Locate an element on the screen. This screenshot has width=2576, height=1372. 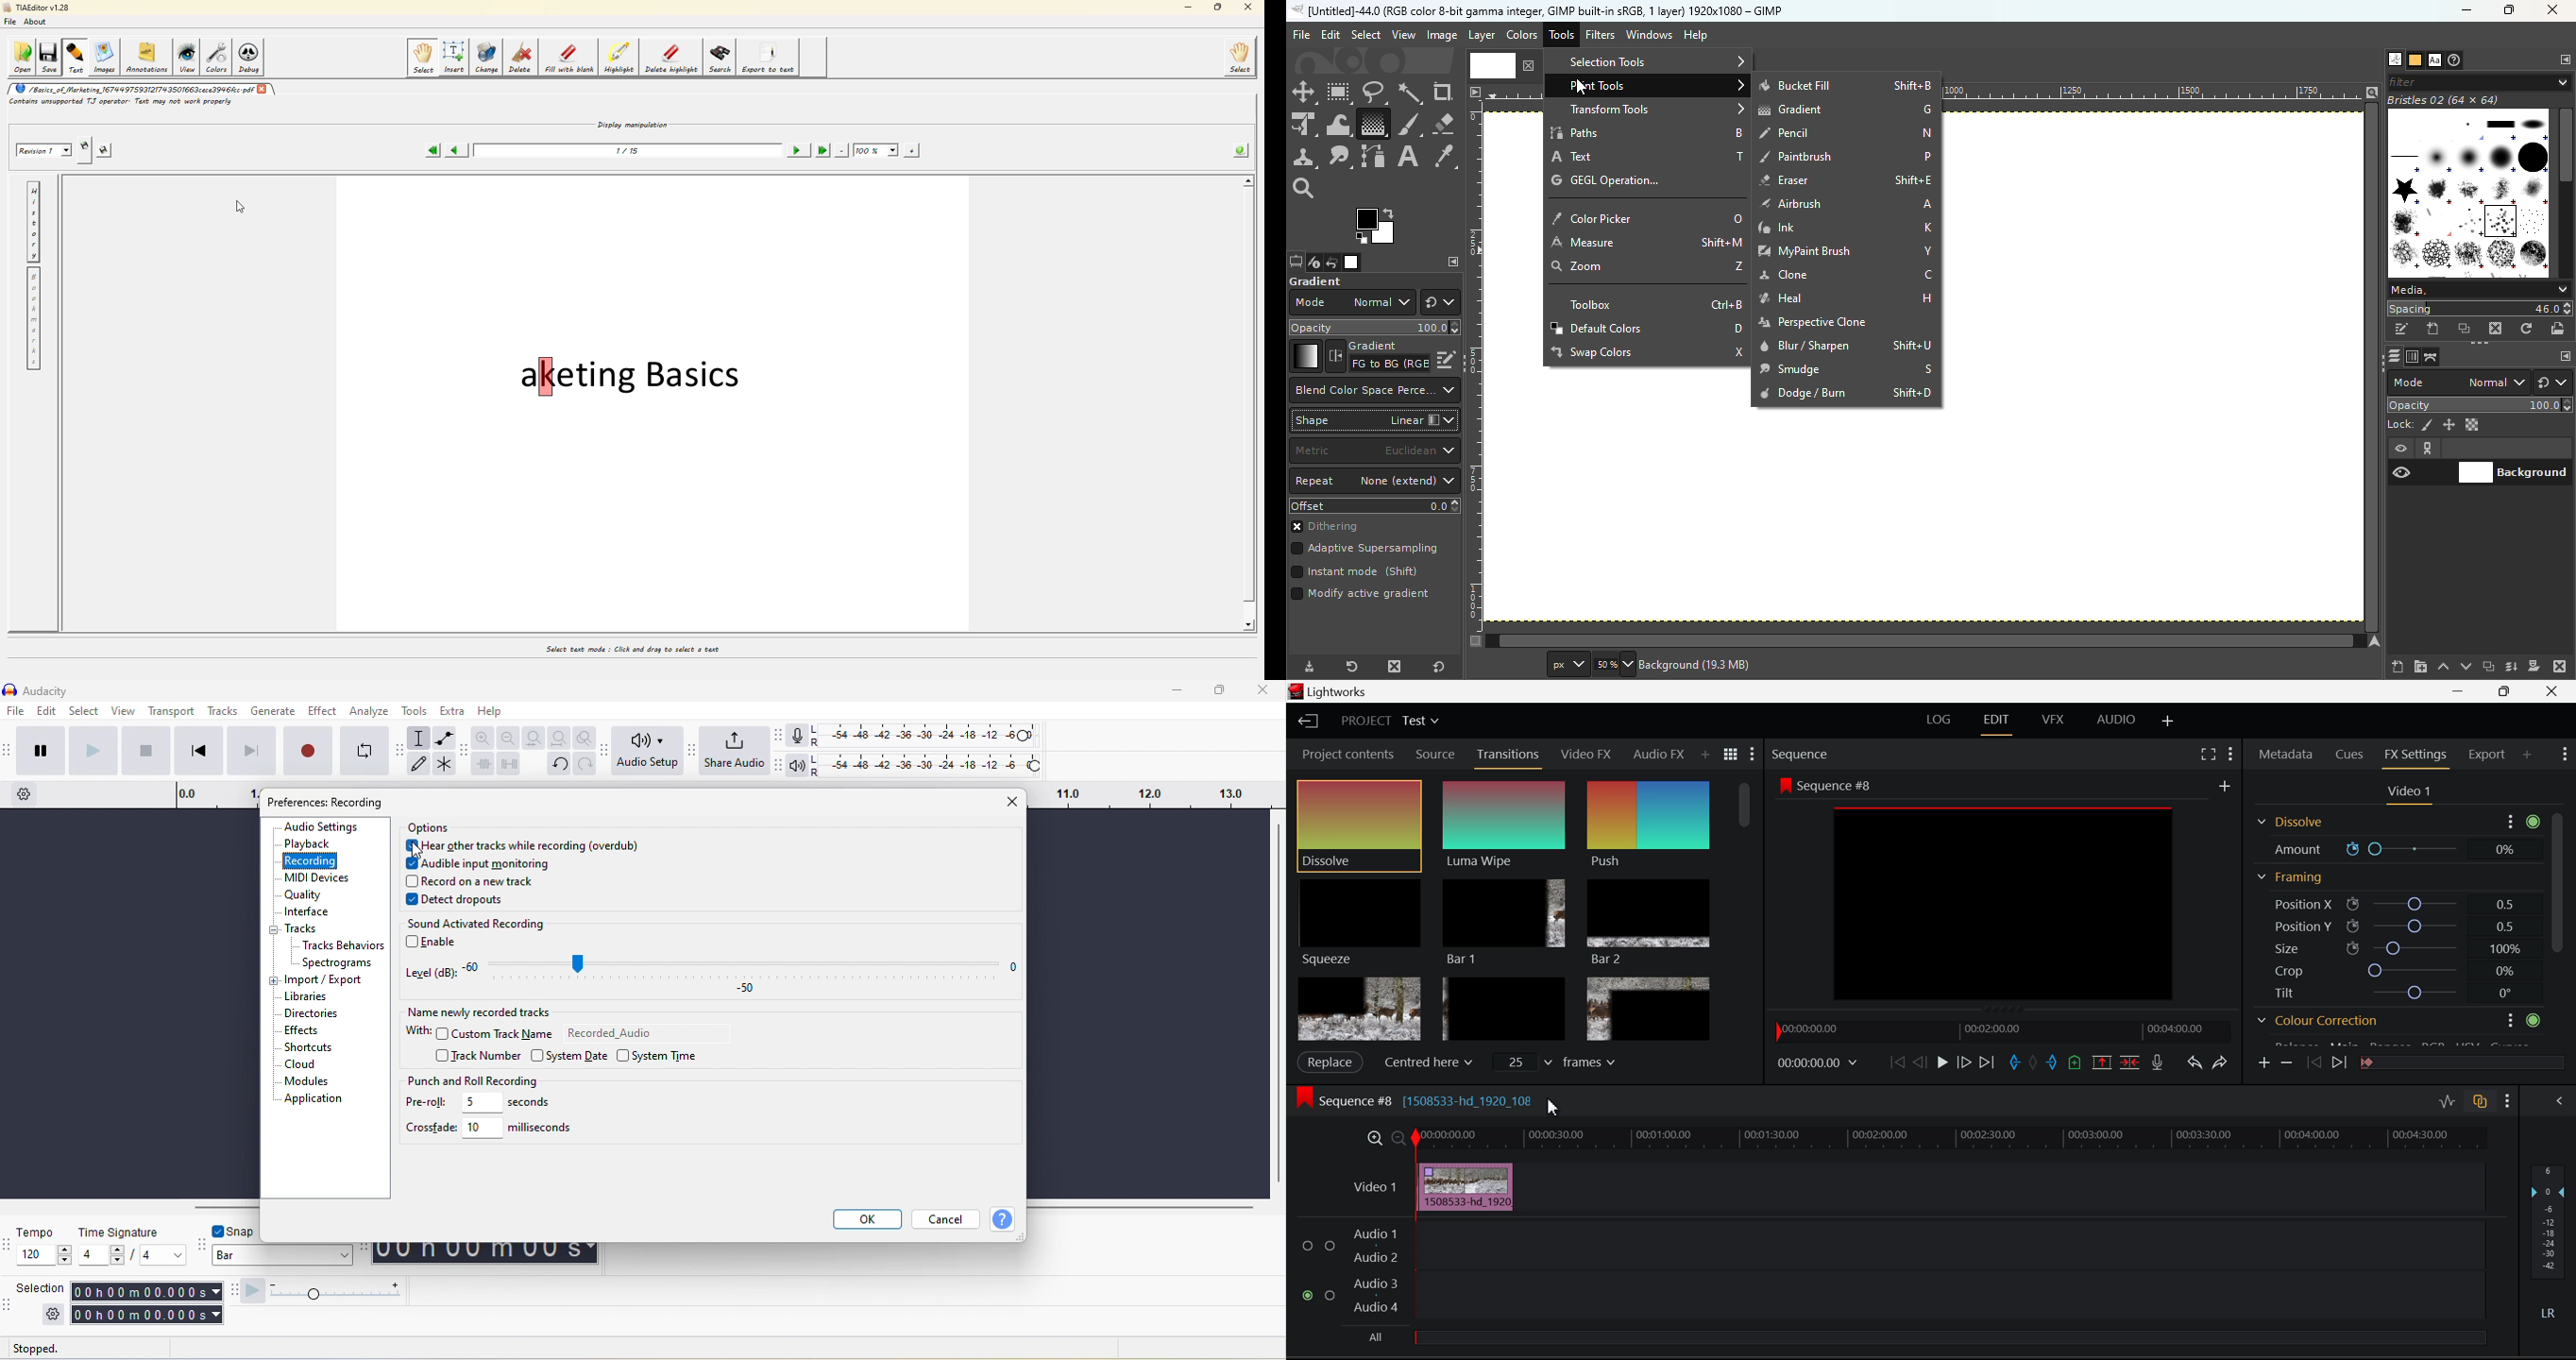
Gradient is located at coordinates (1845, 110).